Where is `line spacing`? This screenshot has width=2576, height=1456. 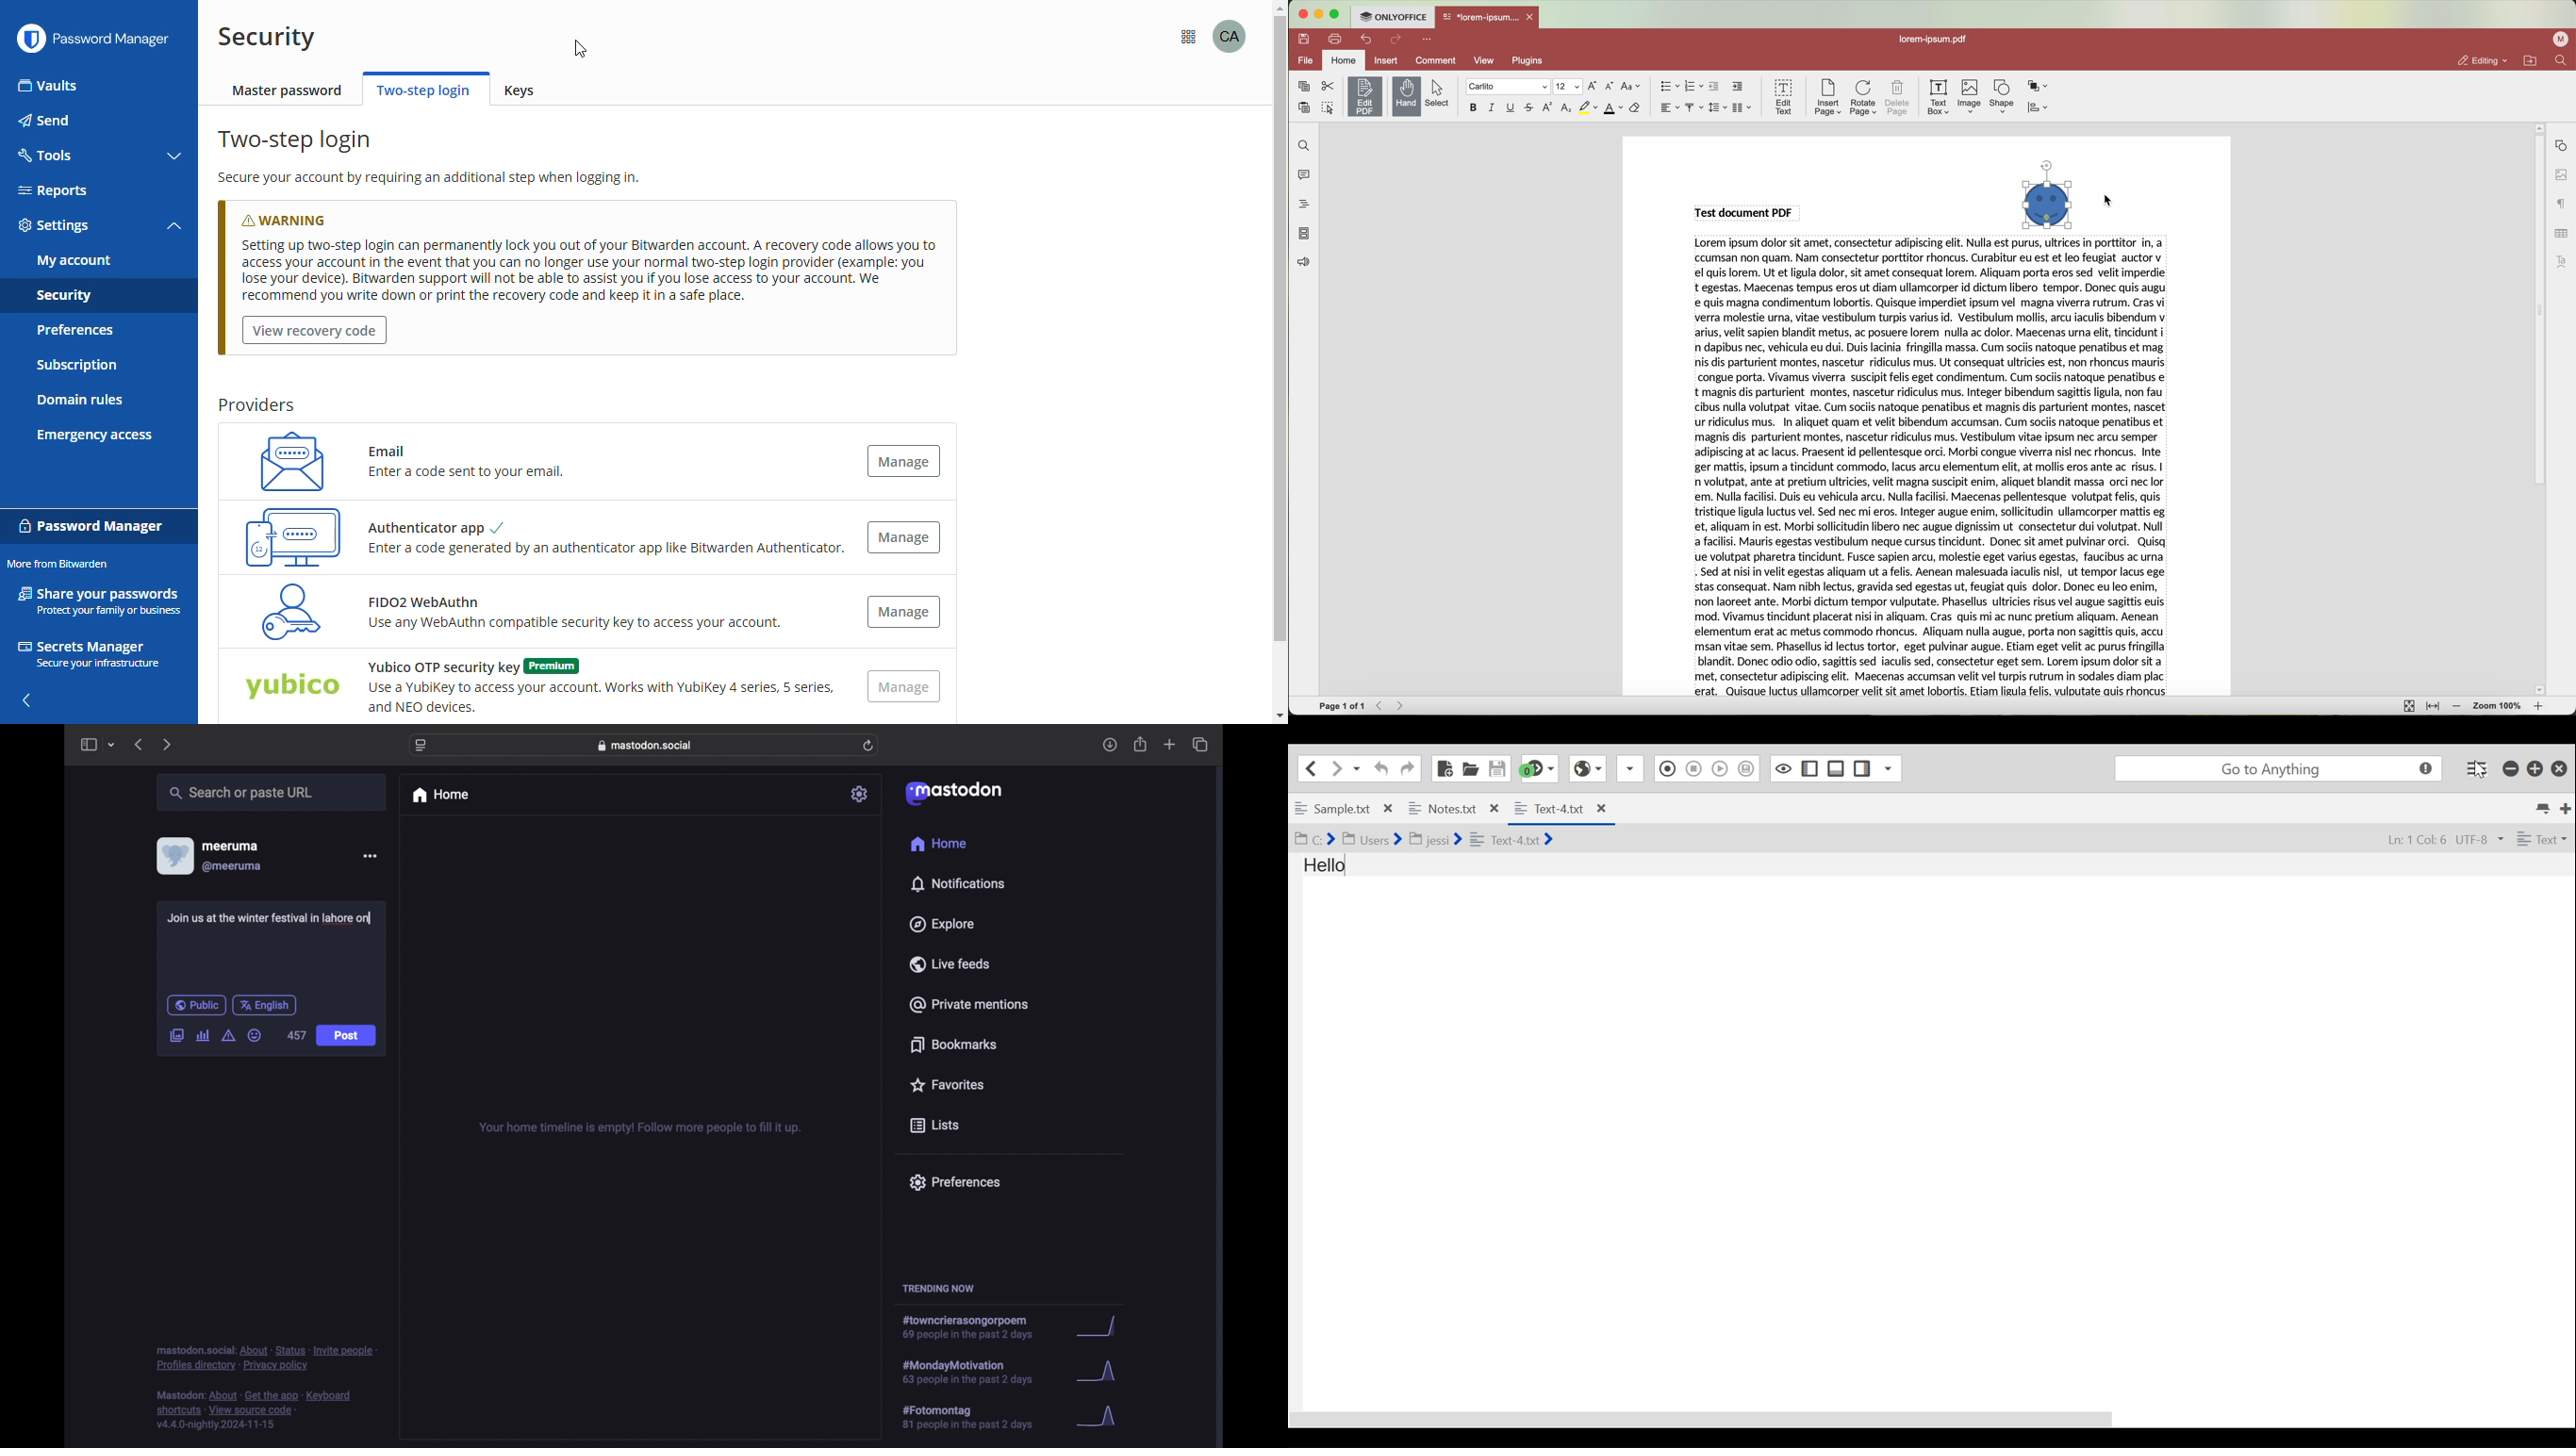
line spacing is located at coordinates (1716, 108).